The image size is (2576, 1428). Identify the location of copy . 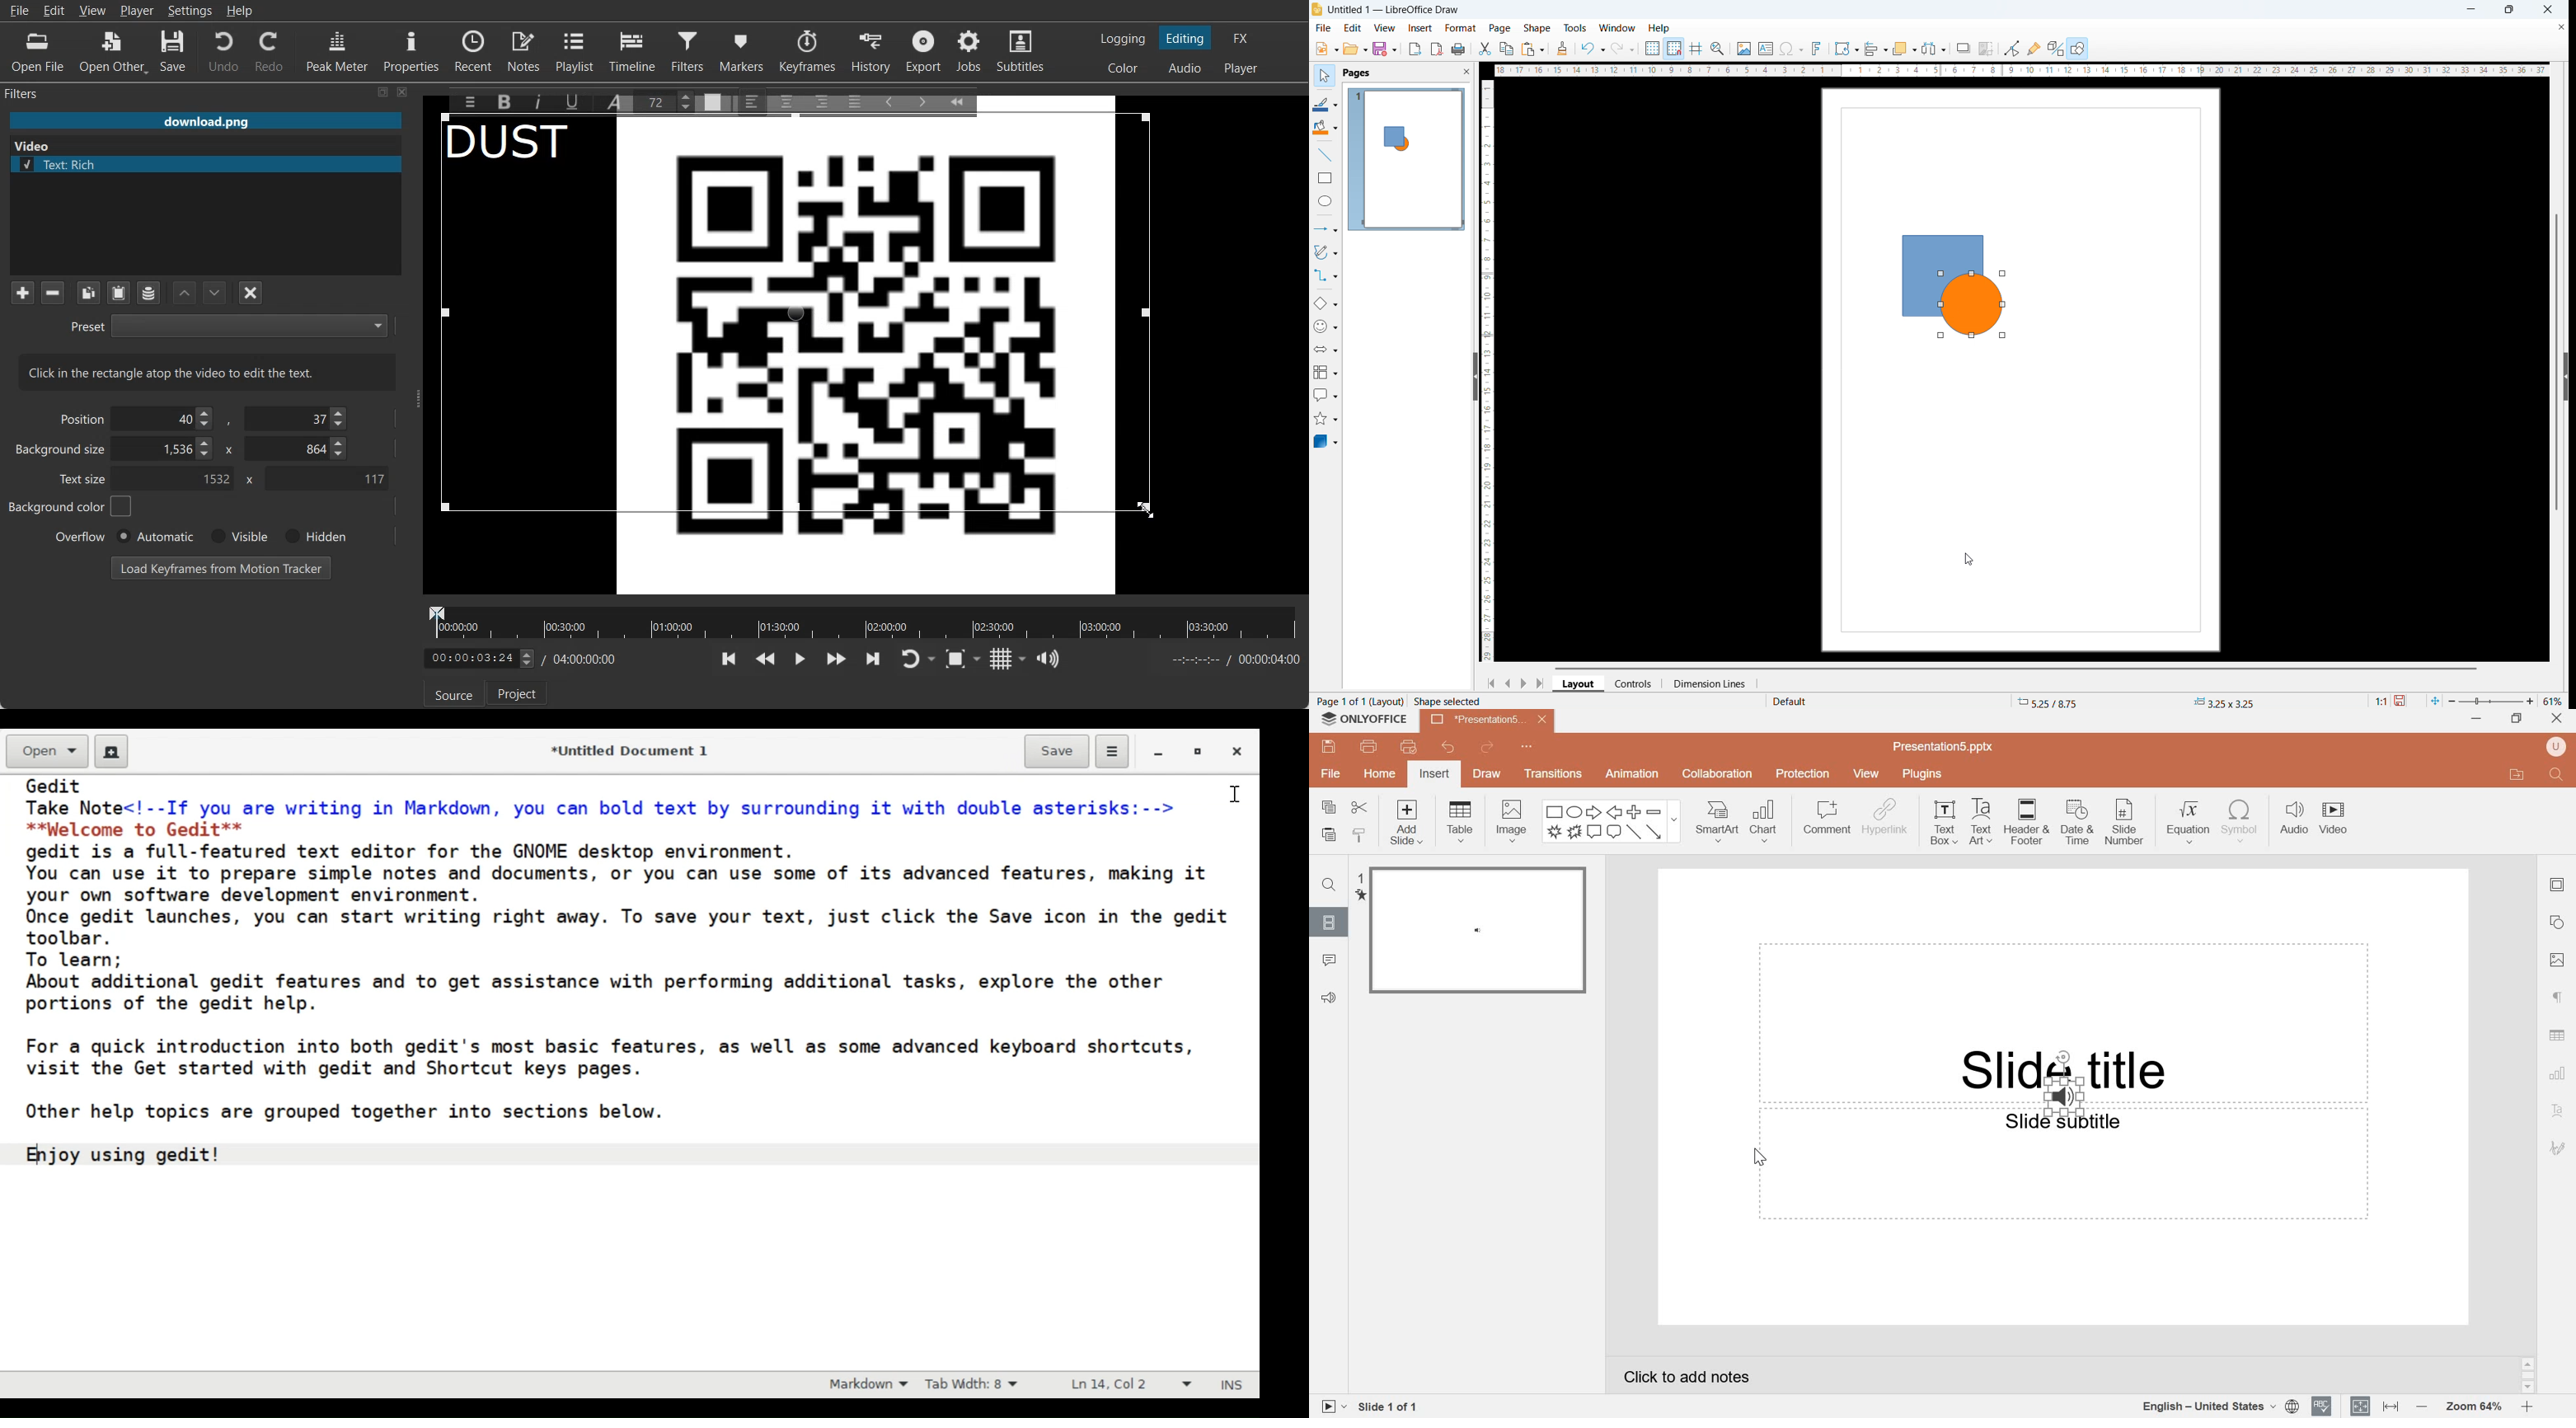
(1507, 49).